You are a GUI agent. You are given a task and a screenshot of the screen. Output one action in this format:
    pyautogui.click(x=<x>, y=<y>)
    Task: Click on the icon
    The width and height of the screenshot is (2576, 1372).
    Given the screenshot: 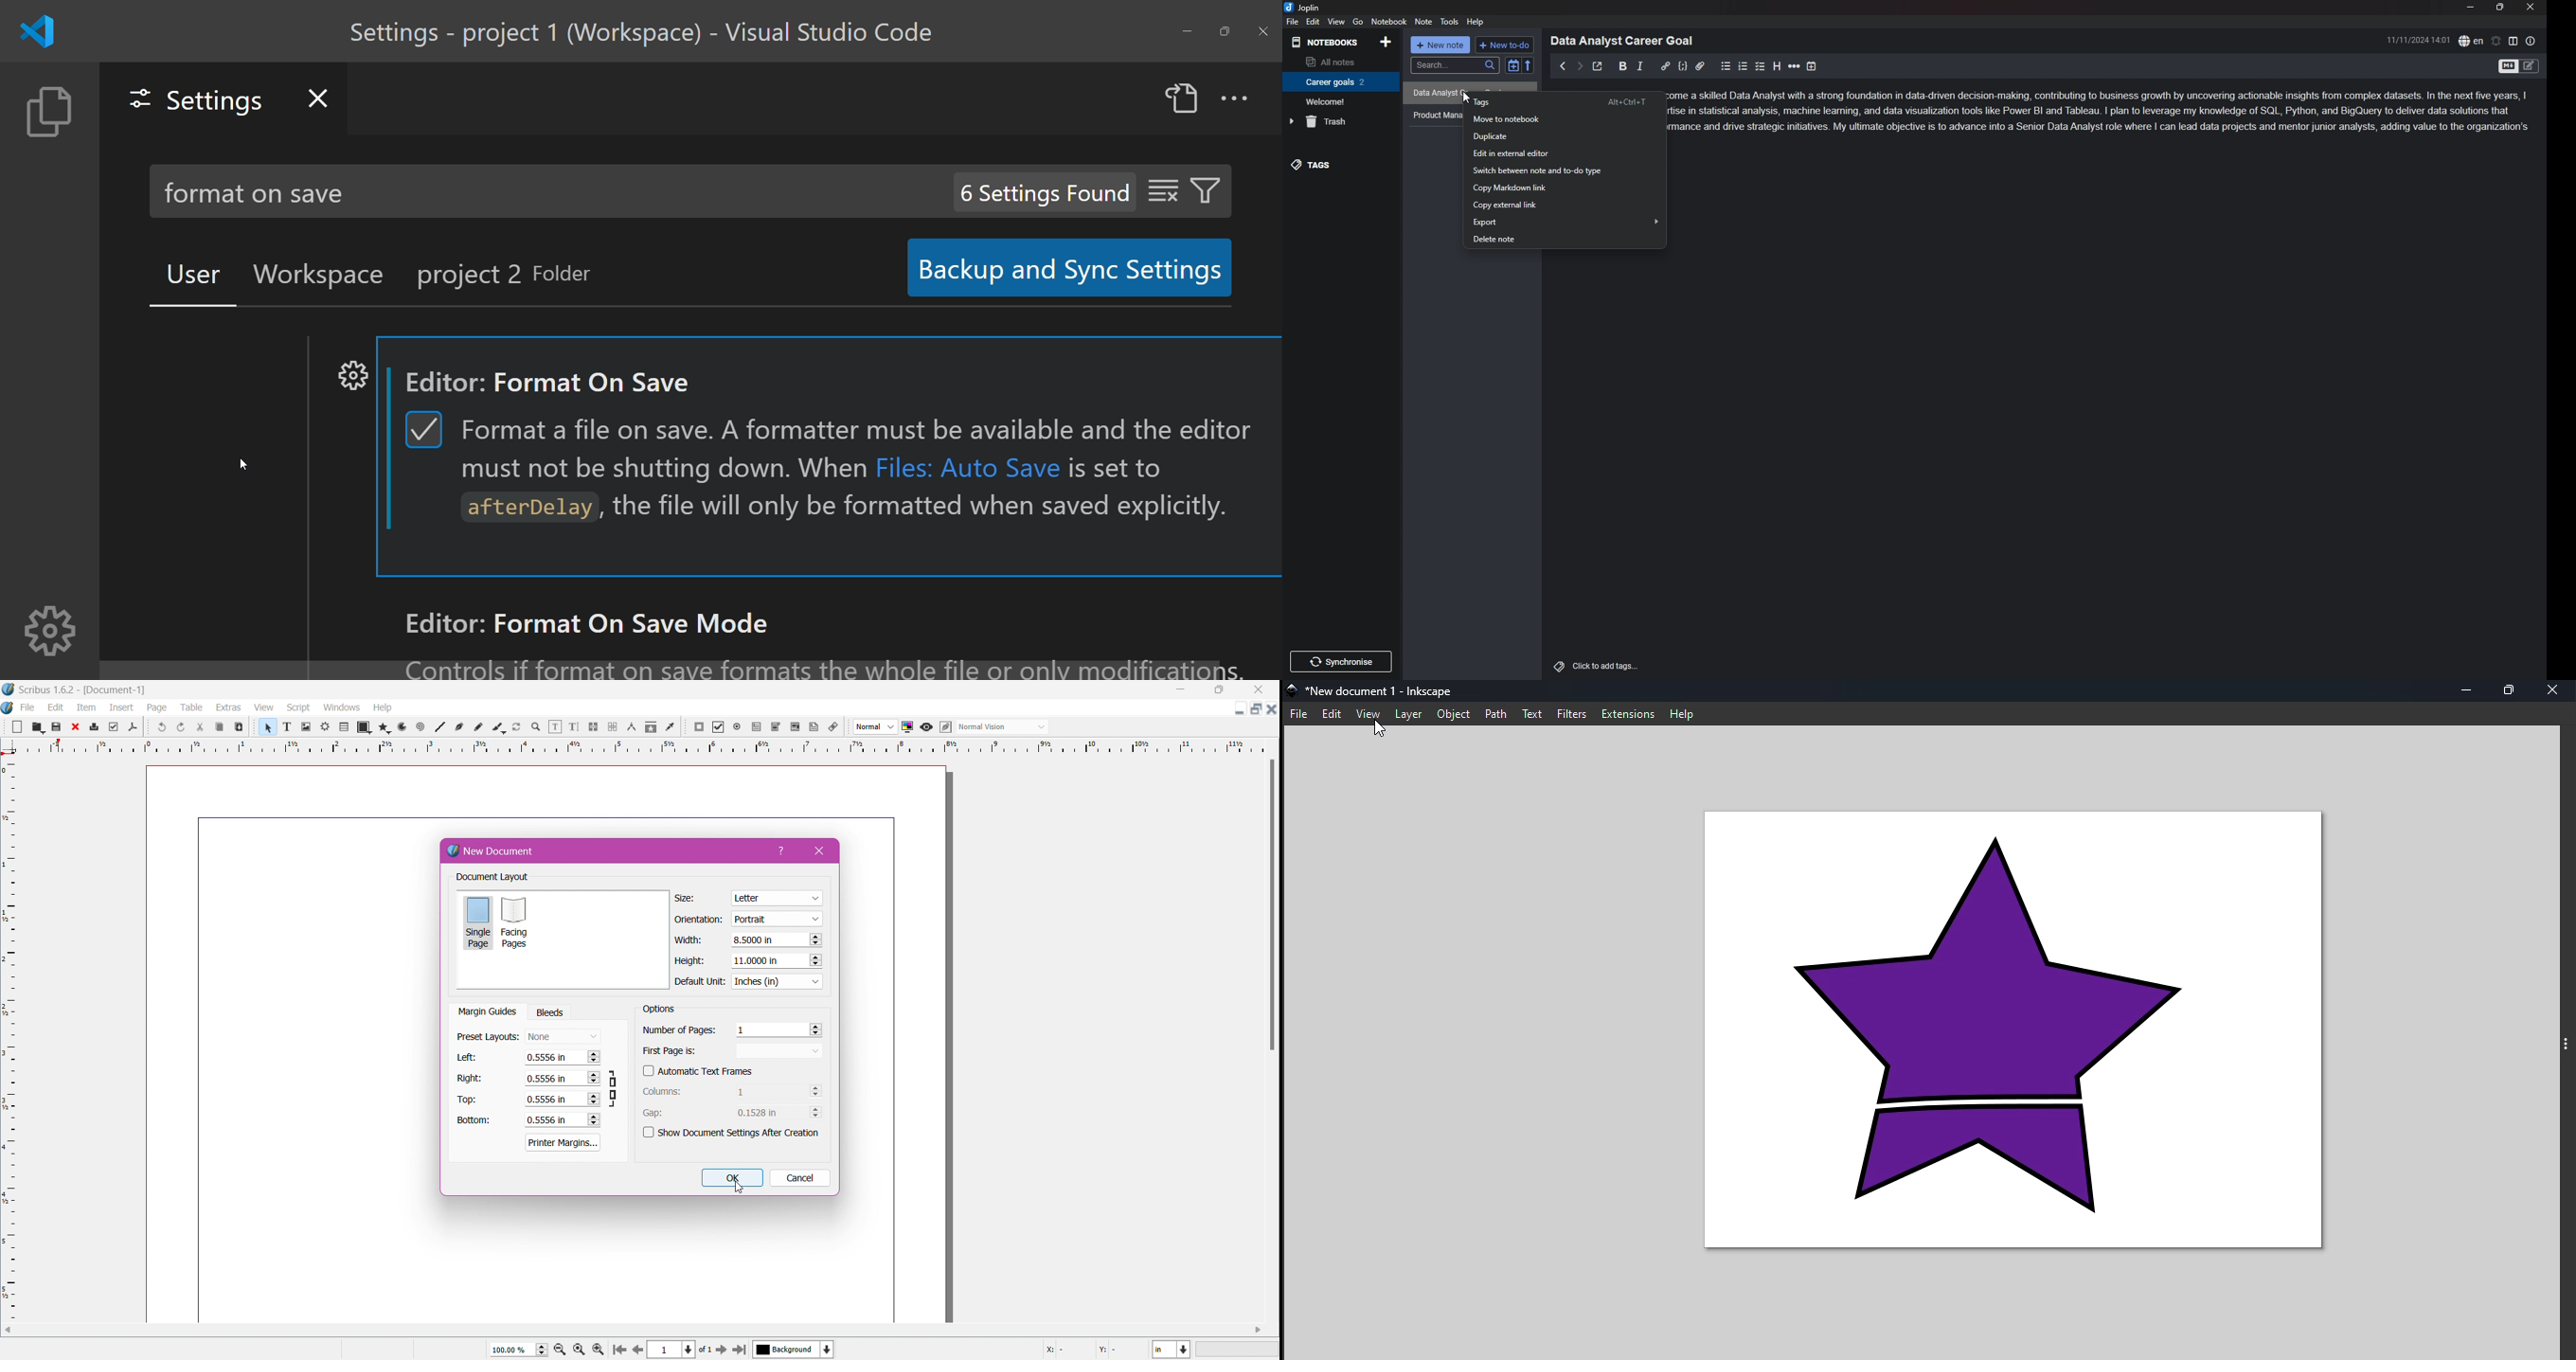 What is the action you would take?
    pyautogui.click(x=774, y=727)
    